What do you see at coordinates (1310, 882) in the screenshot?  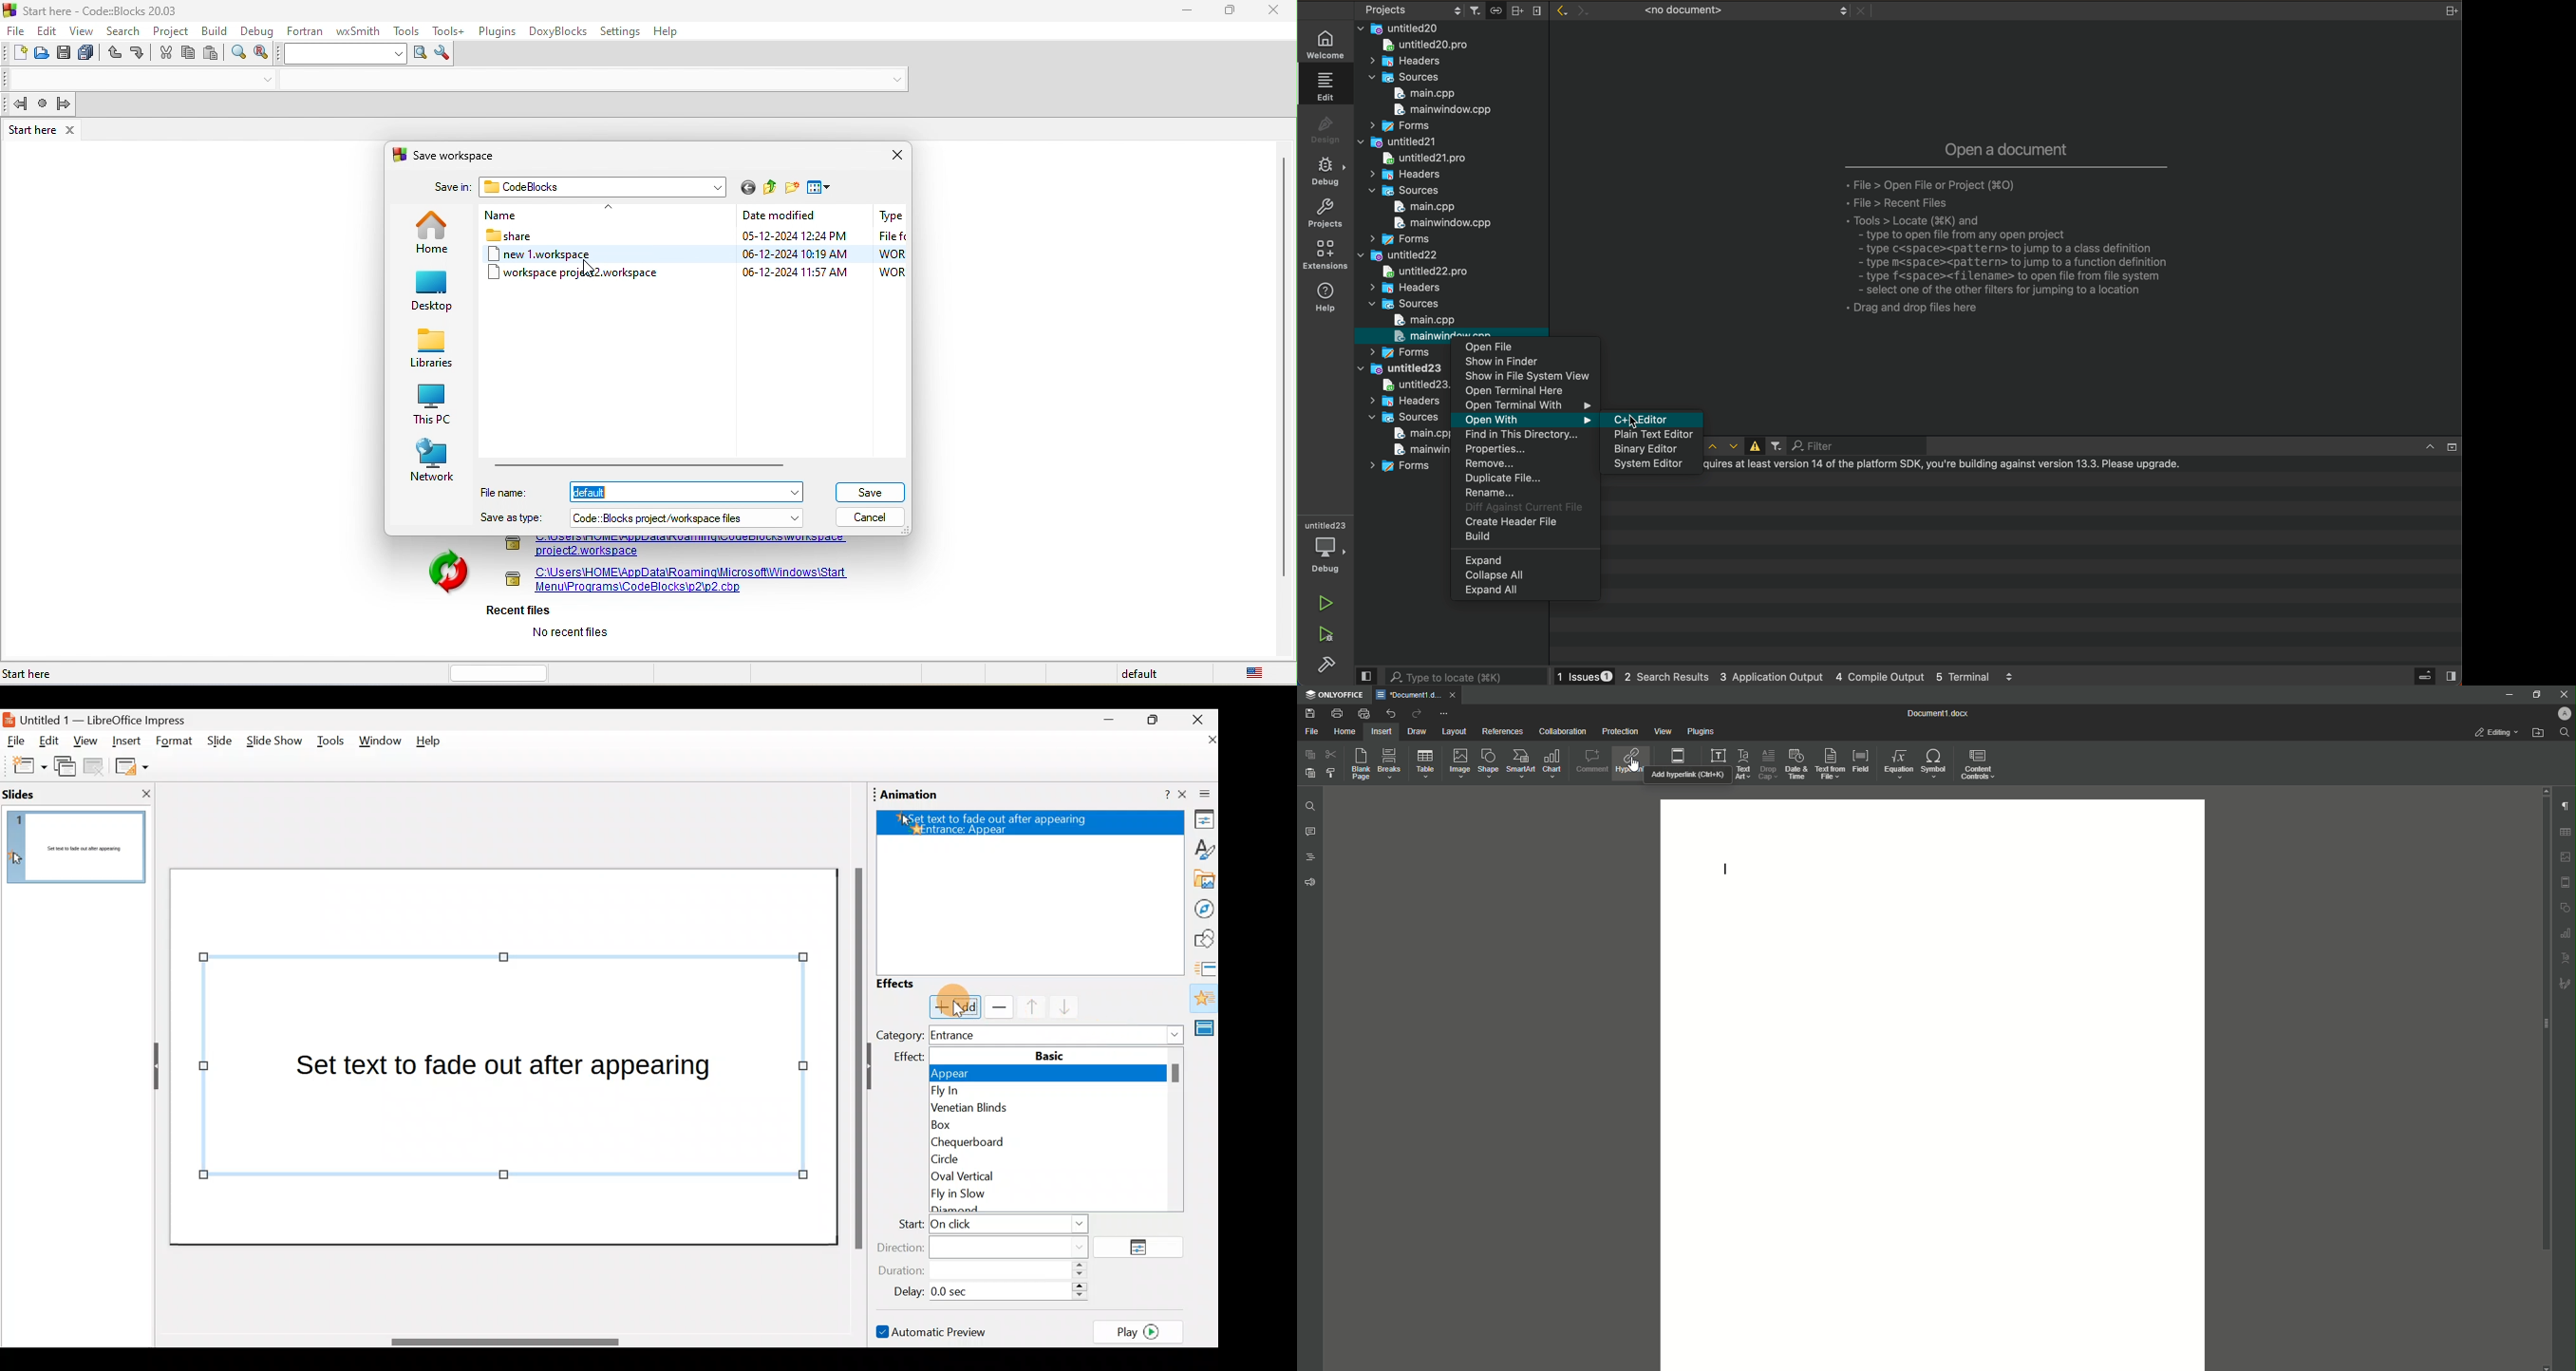 I see `Feedback` at bounding box center [1310, 882].